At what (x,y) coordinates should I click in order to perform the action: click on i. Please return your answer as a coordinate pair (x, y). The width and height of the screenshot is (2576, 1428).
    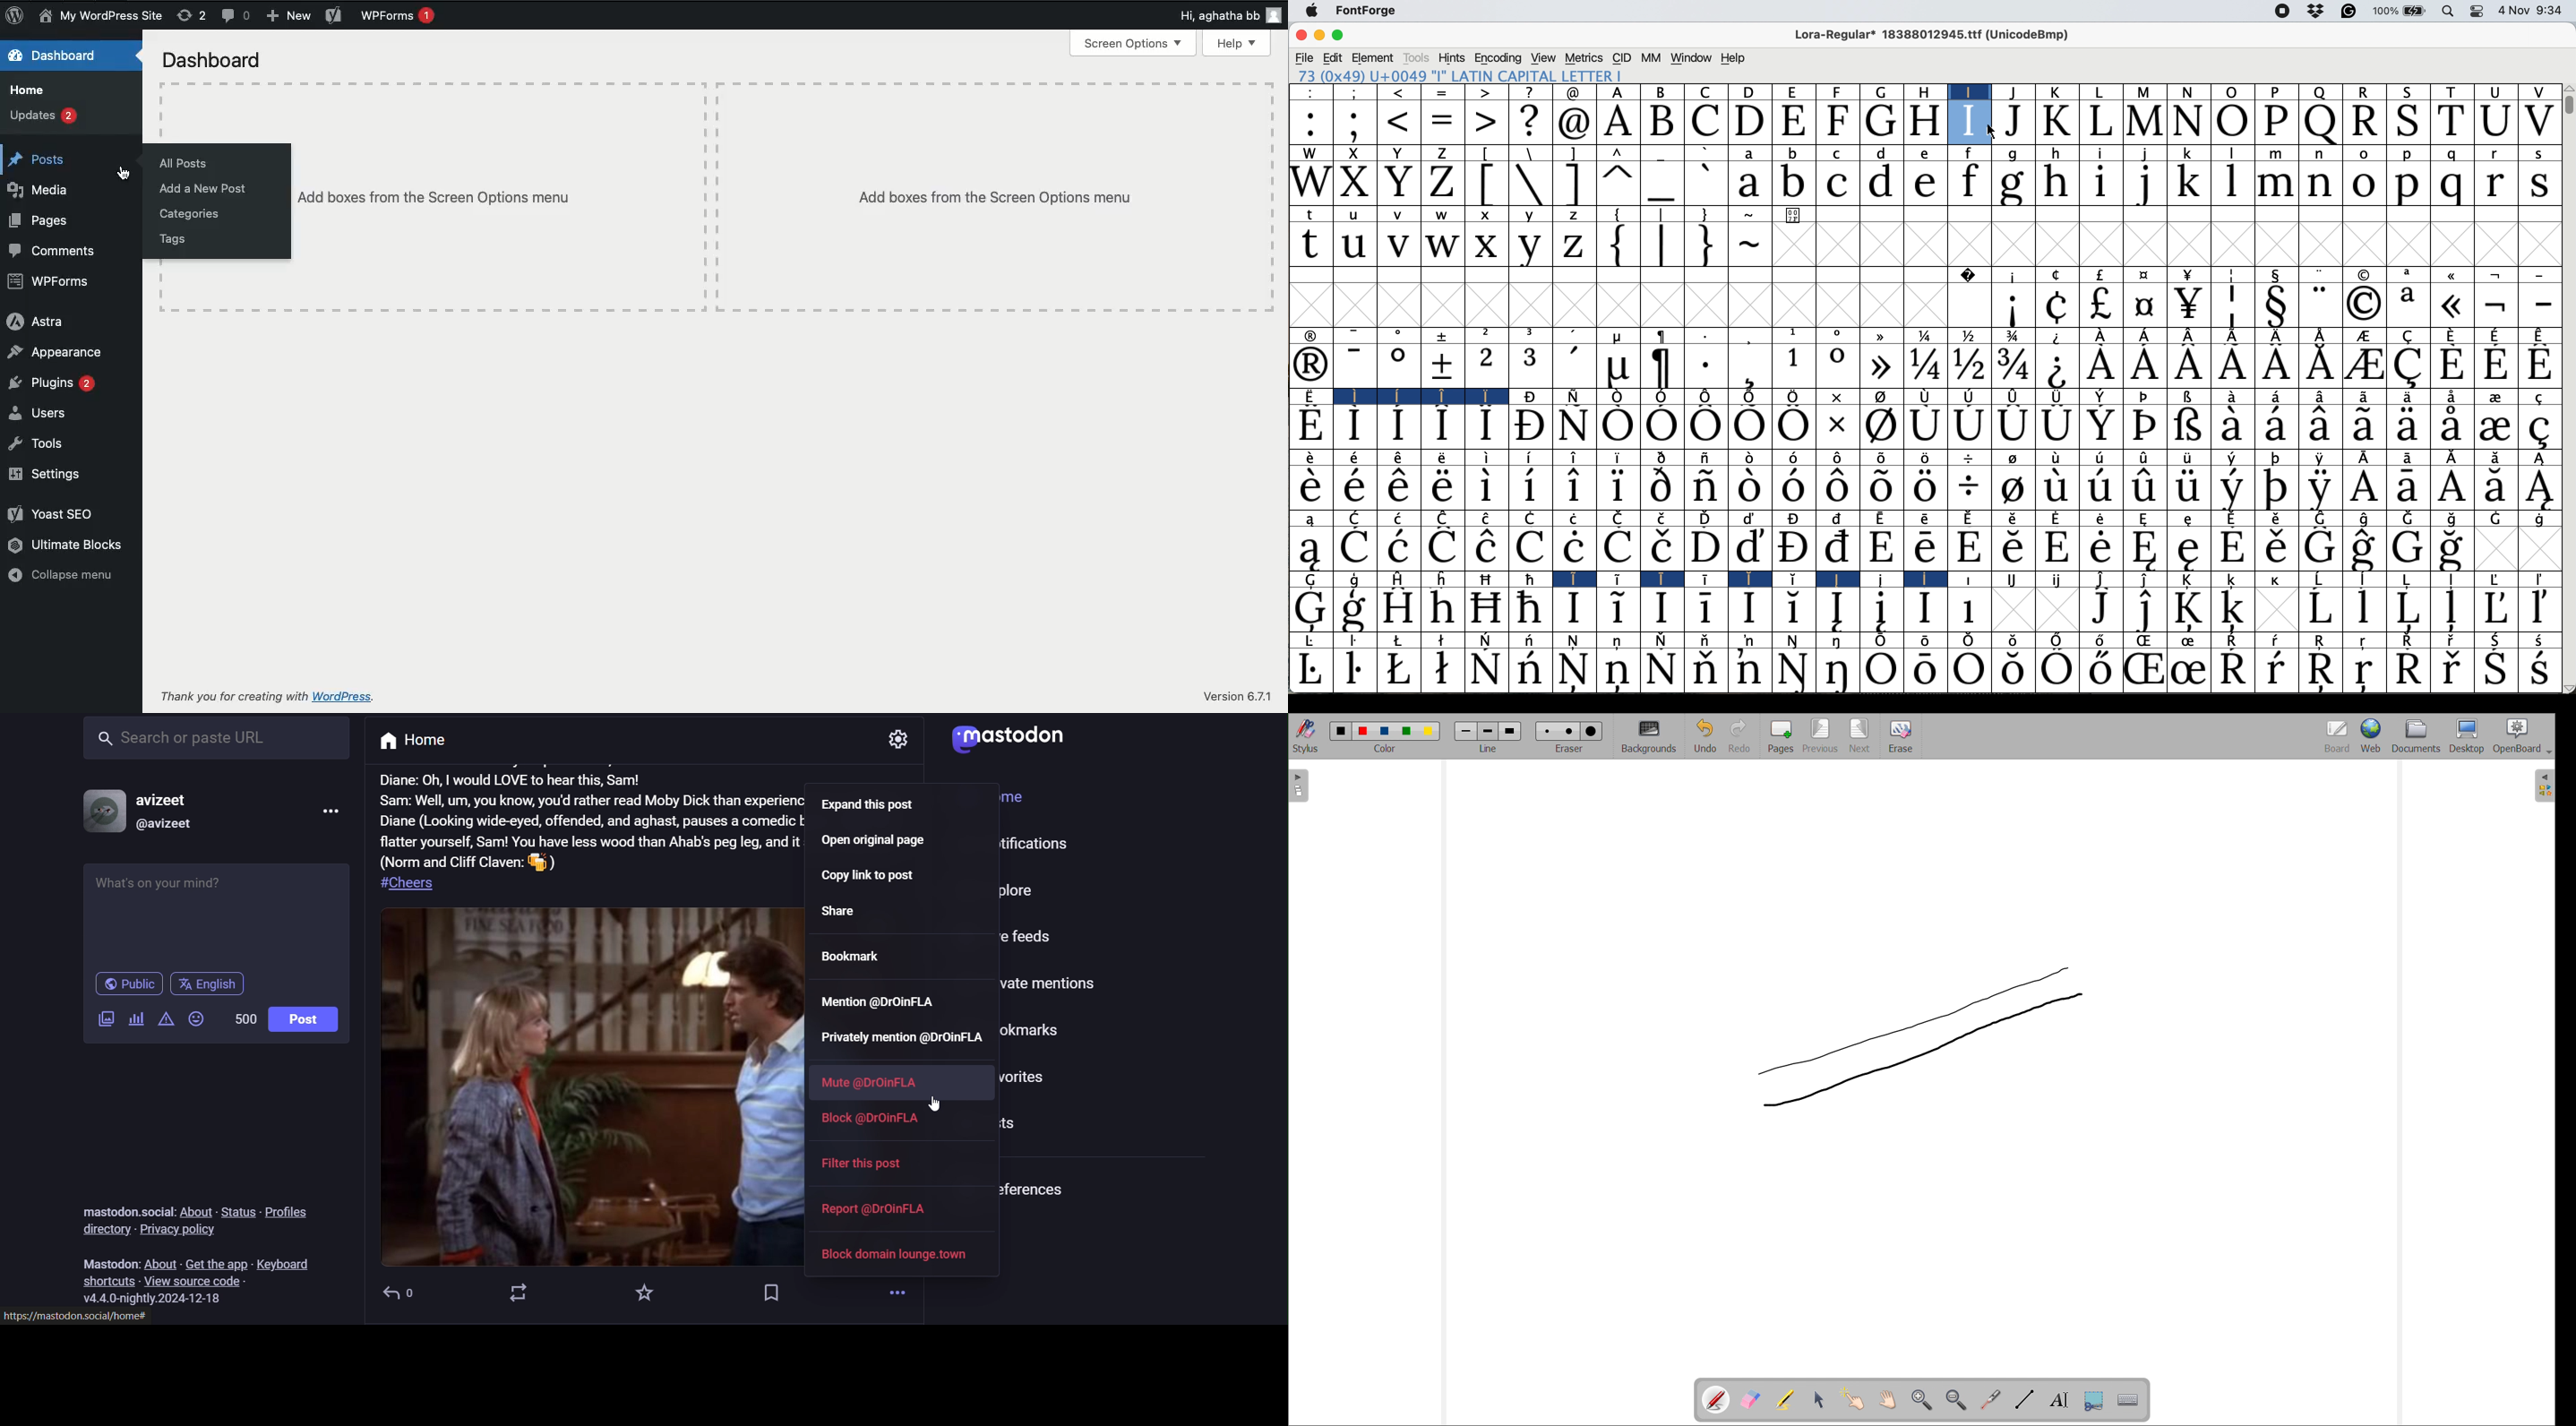
    Looking at the image, I should click on (2102, 184).